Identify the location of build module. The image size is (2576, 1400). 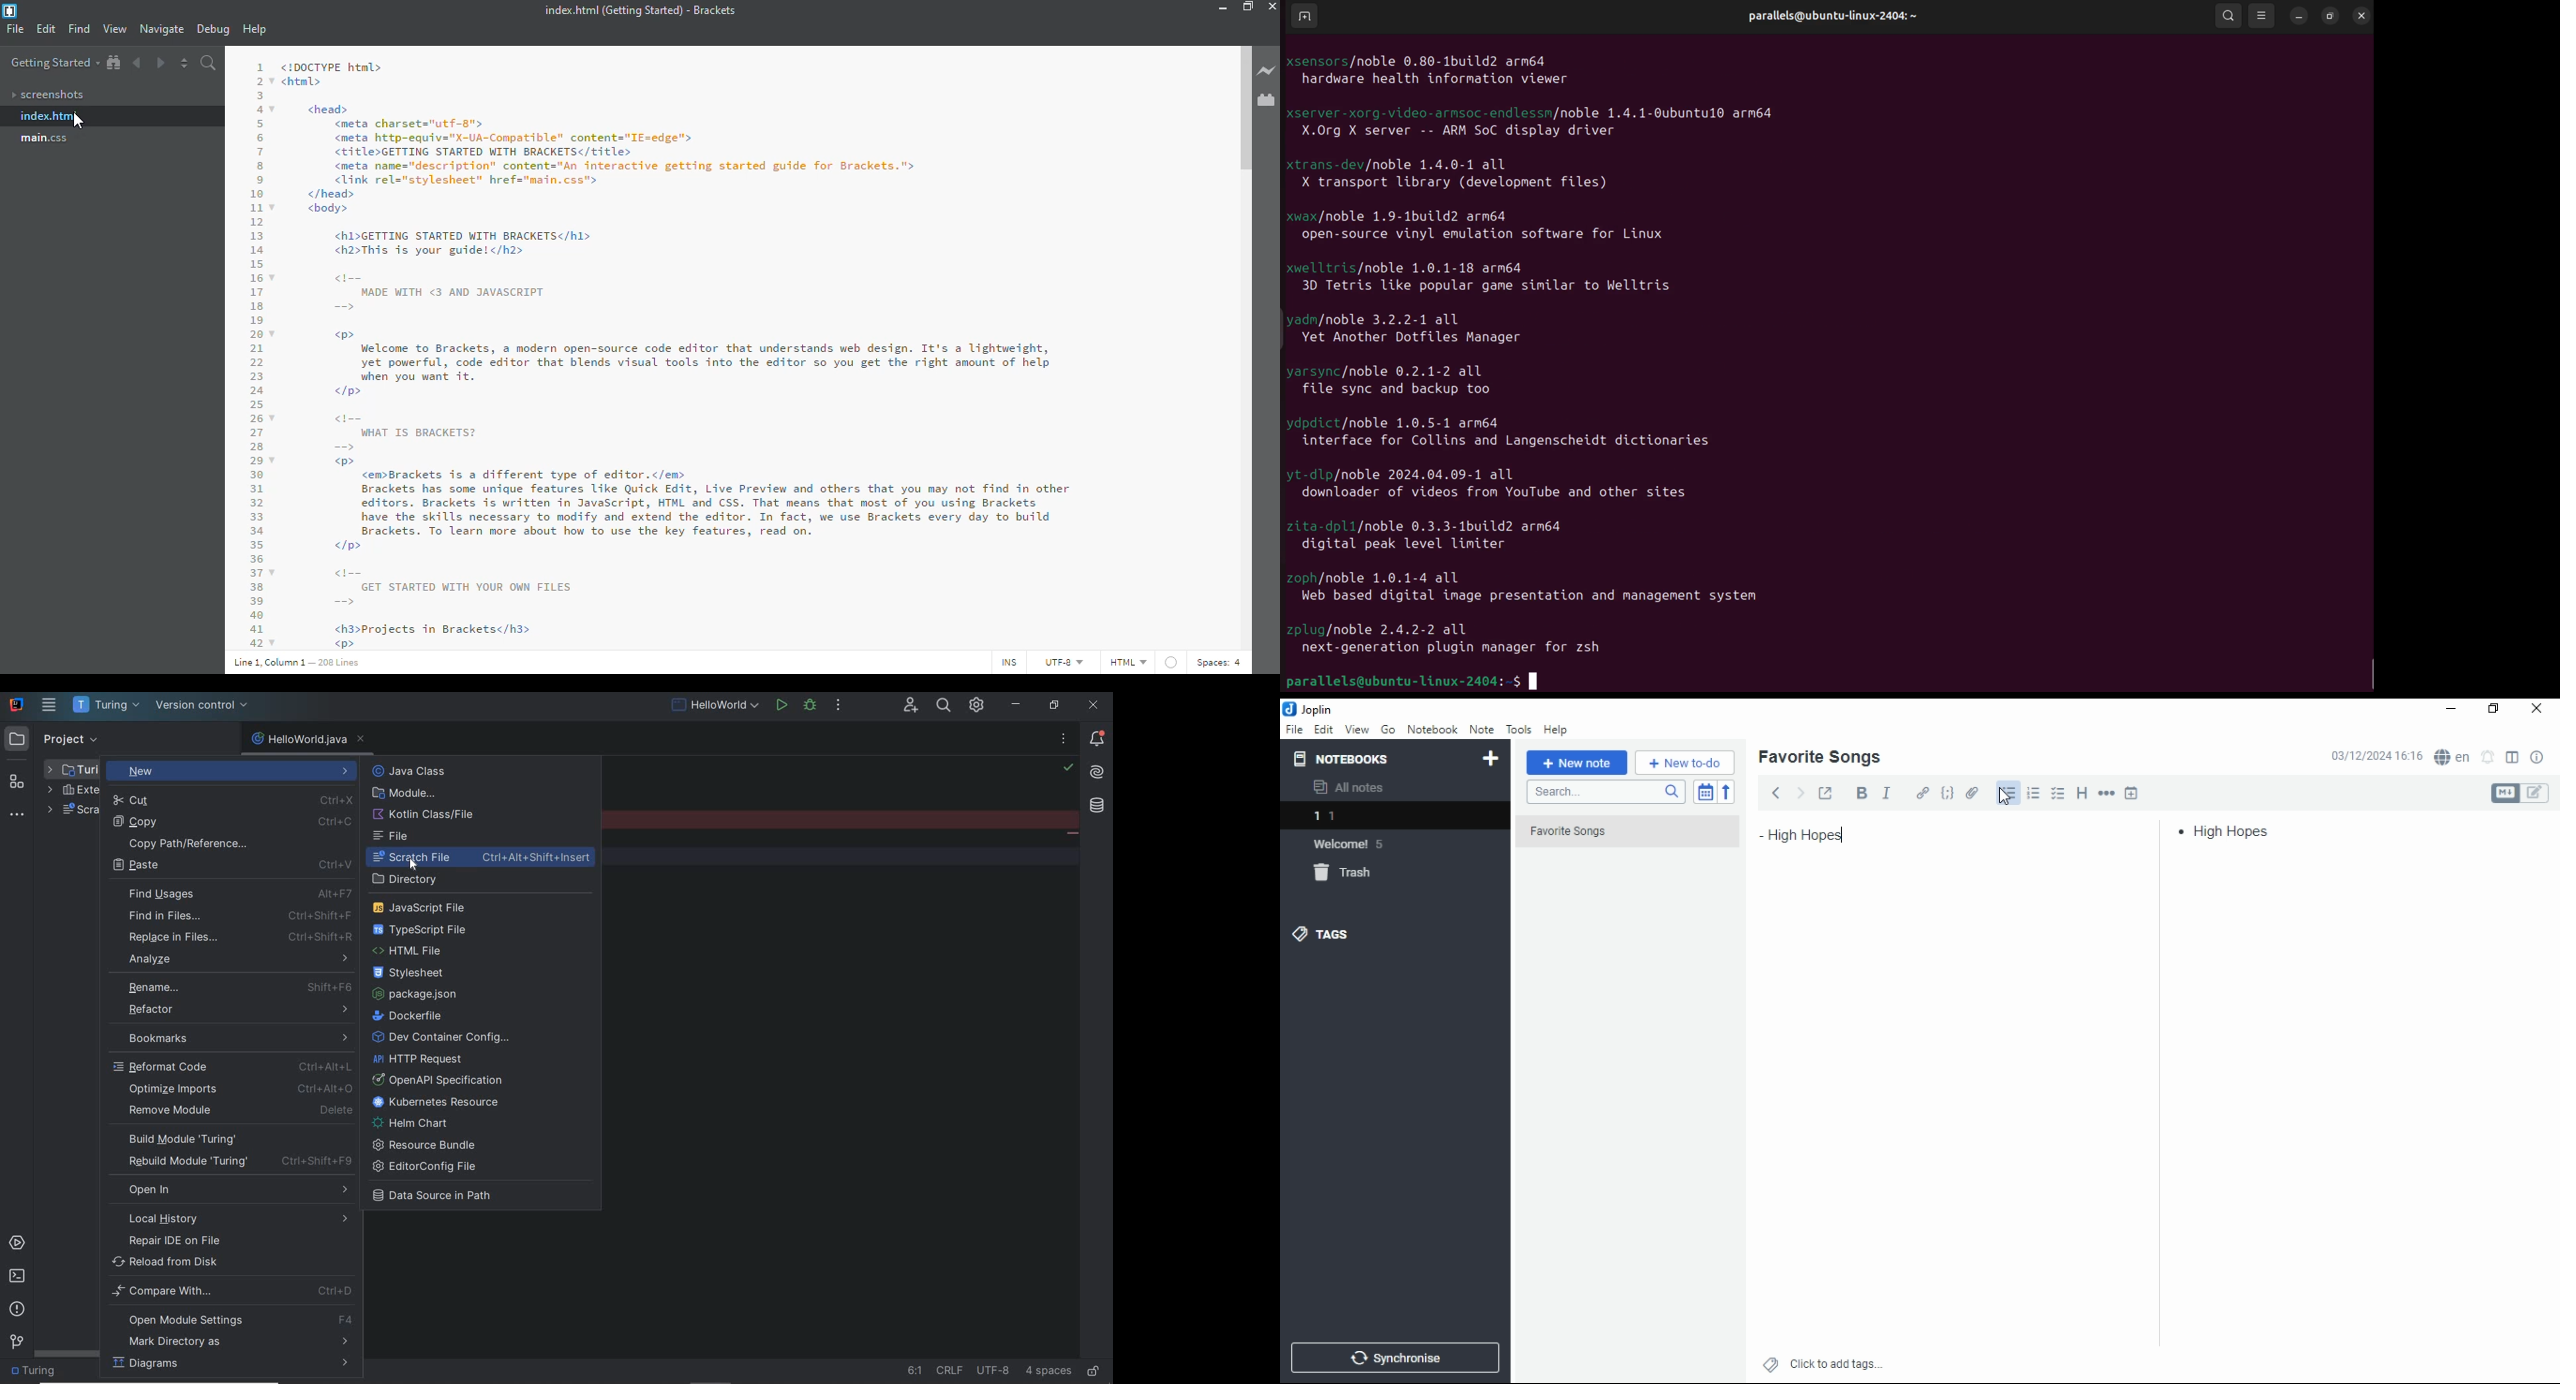
(231, 1140).